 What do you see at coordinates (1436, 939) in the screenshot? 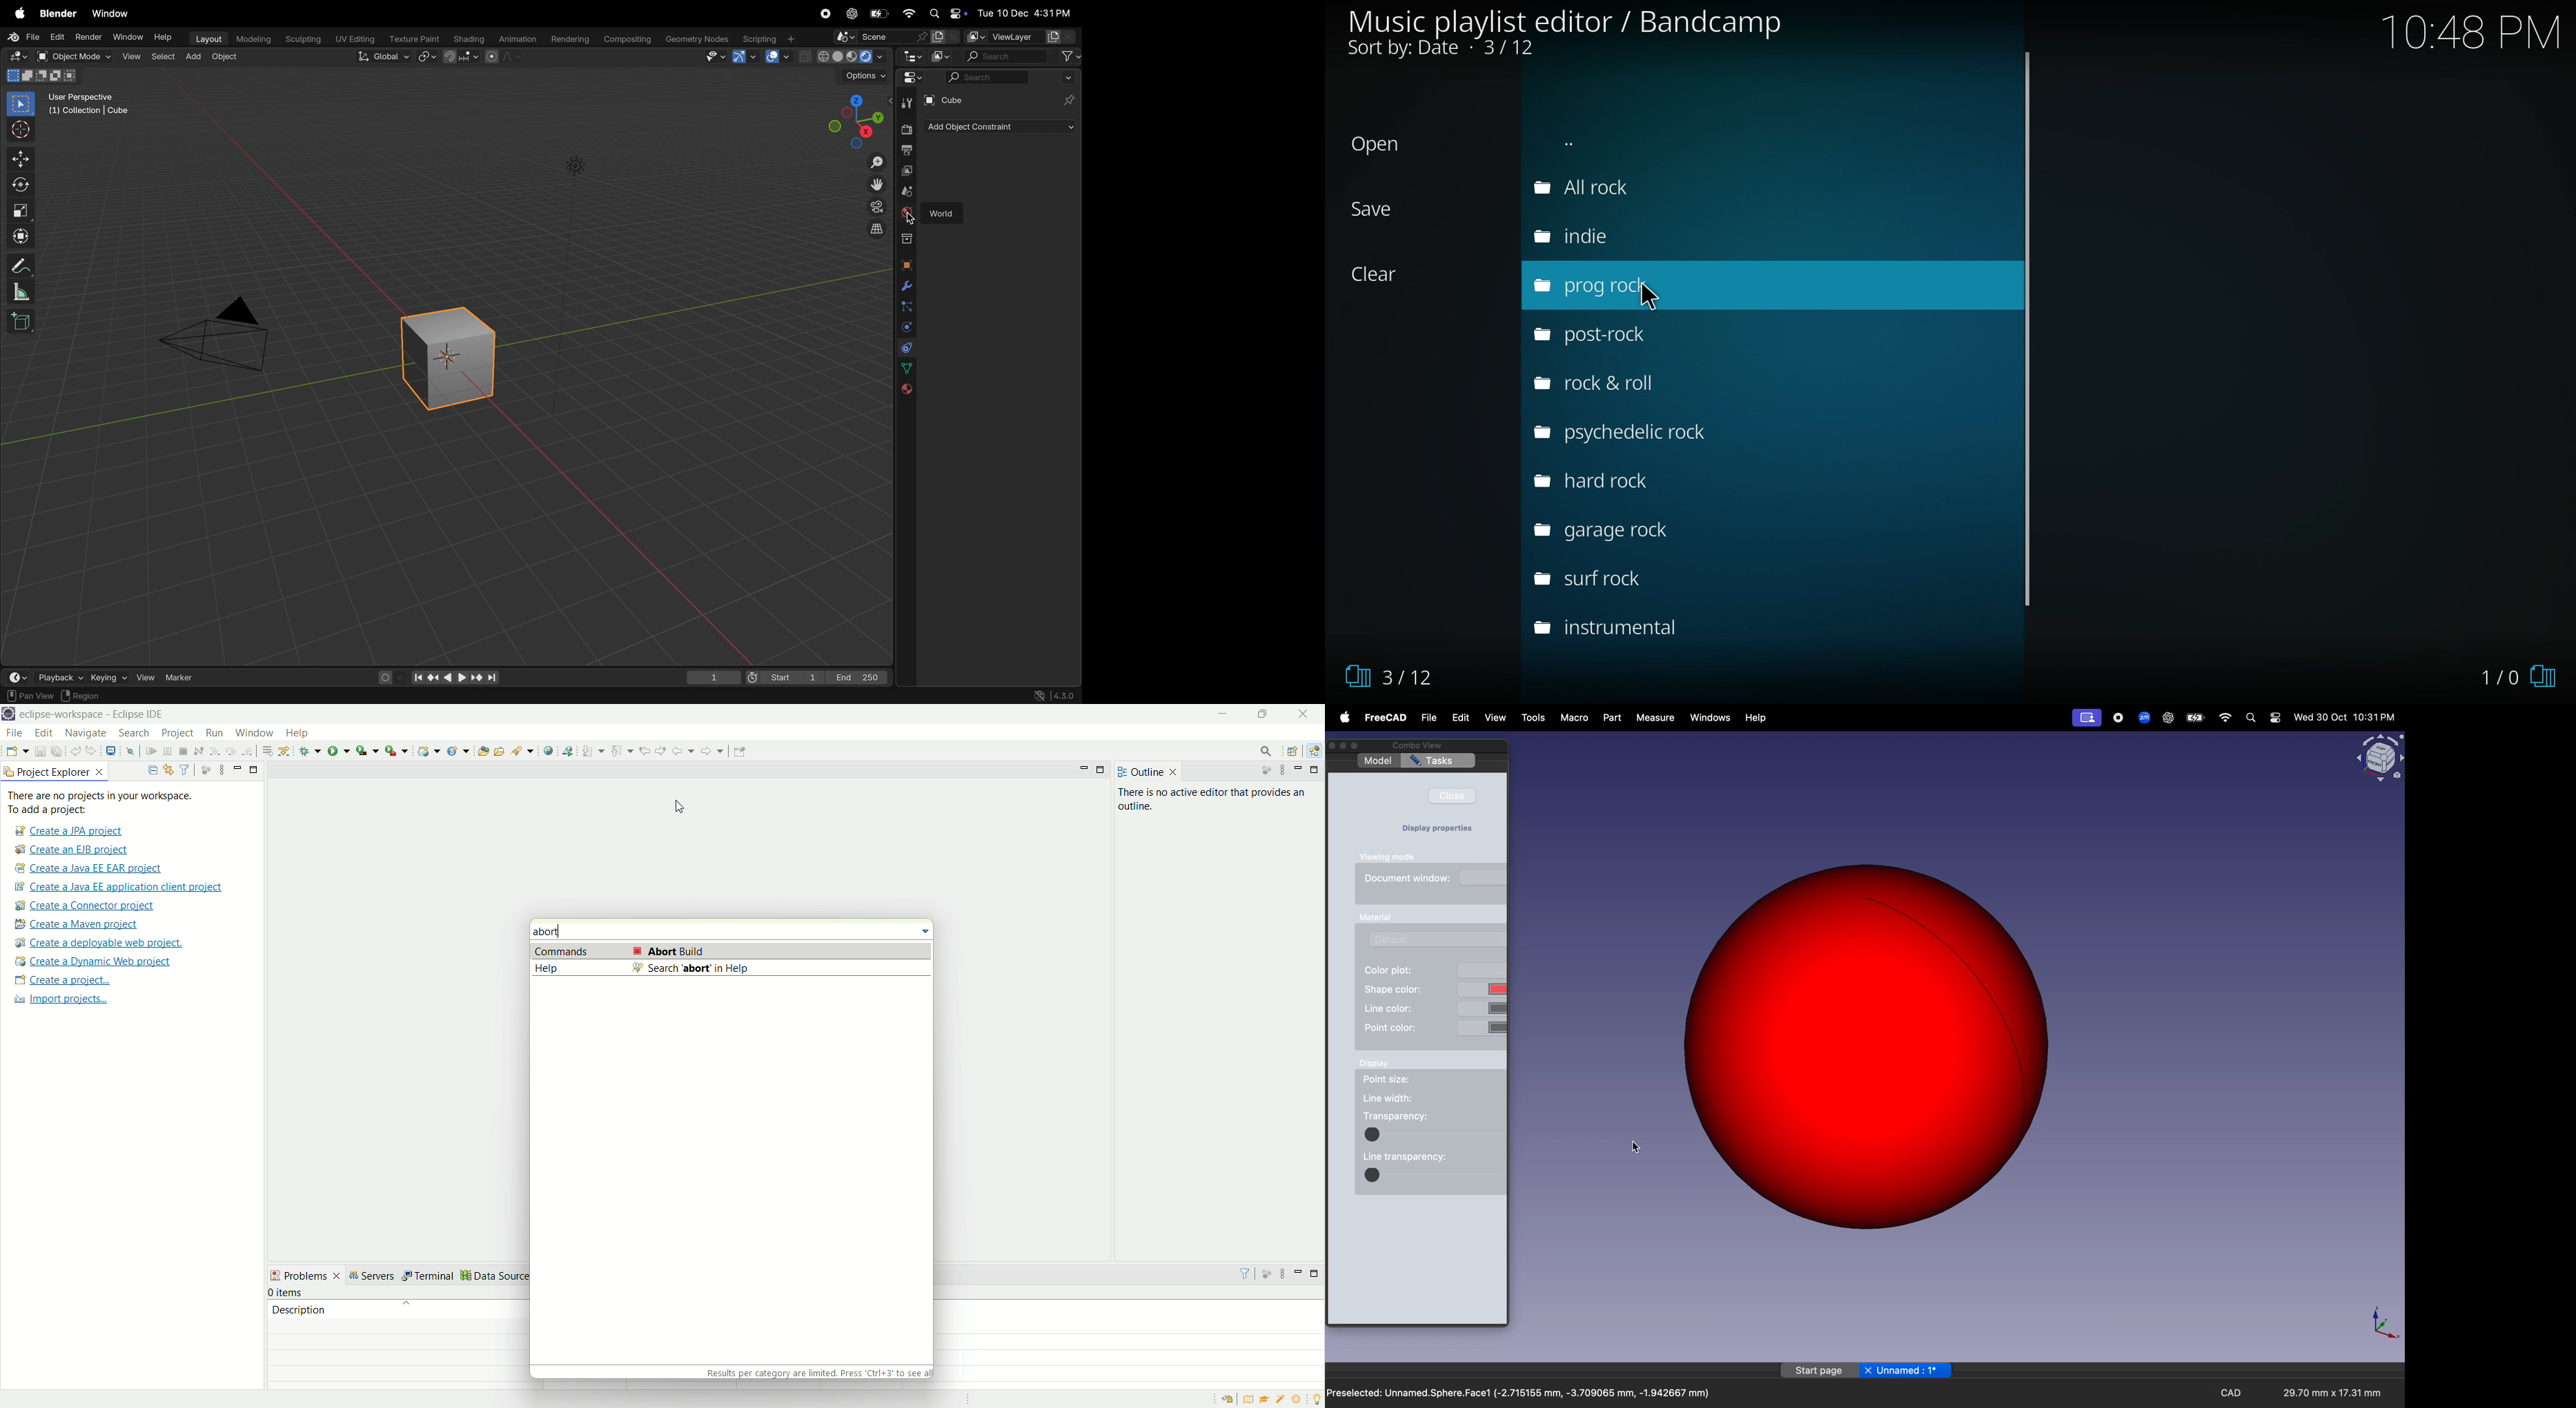
I see `default ` at bounding box center [1436, 939].